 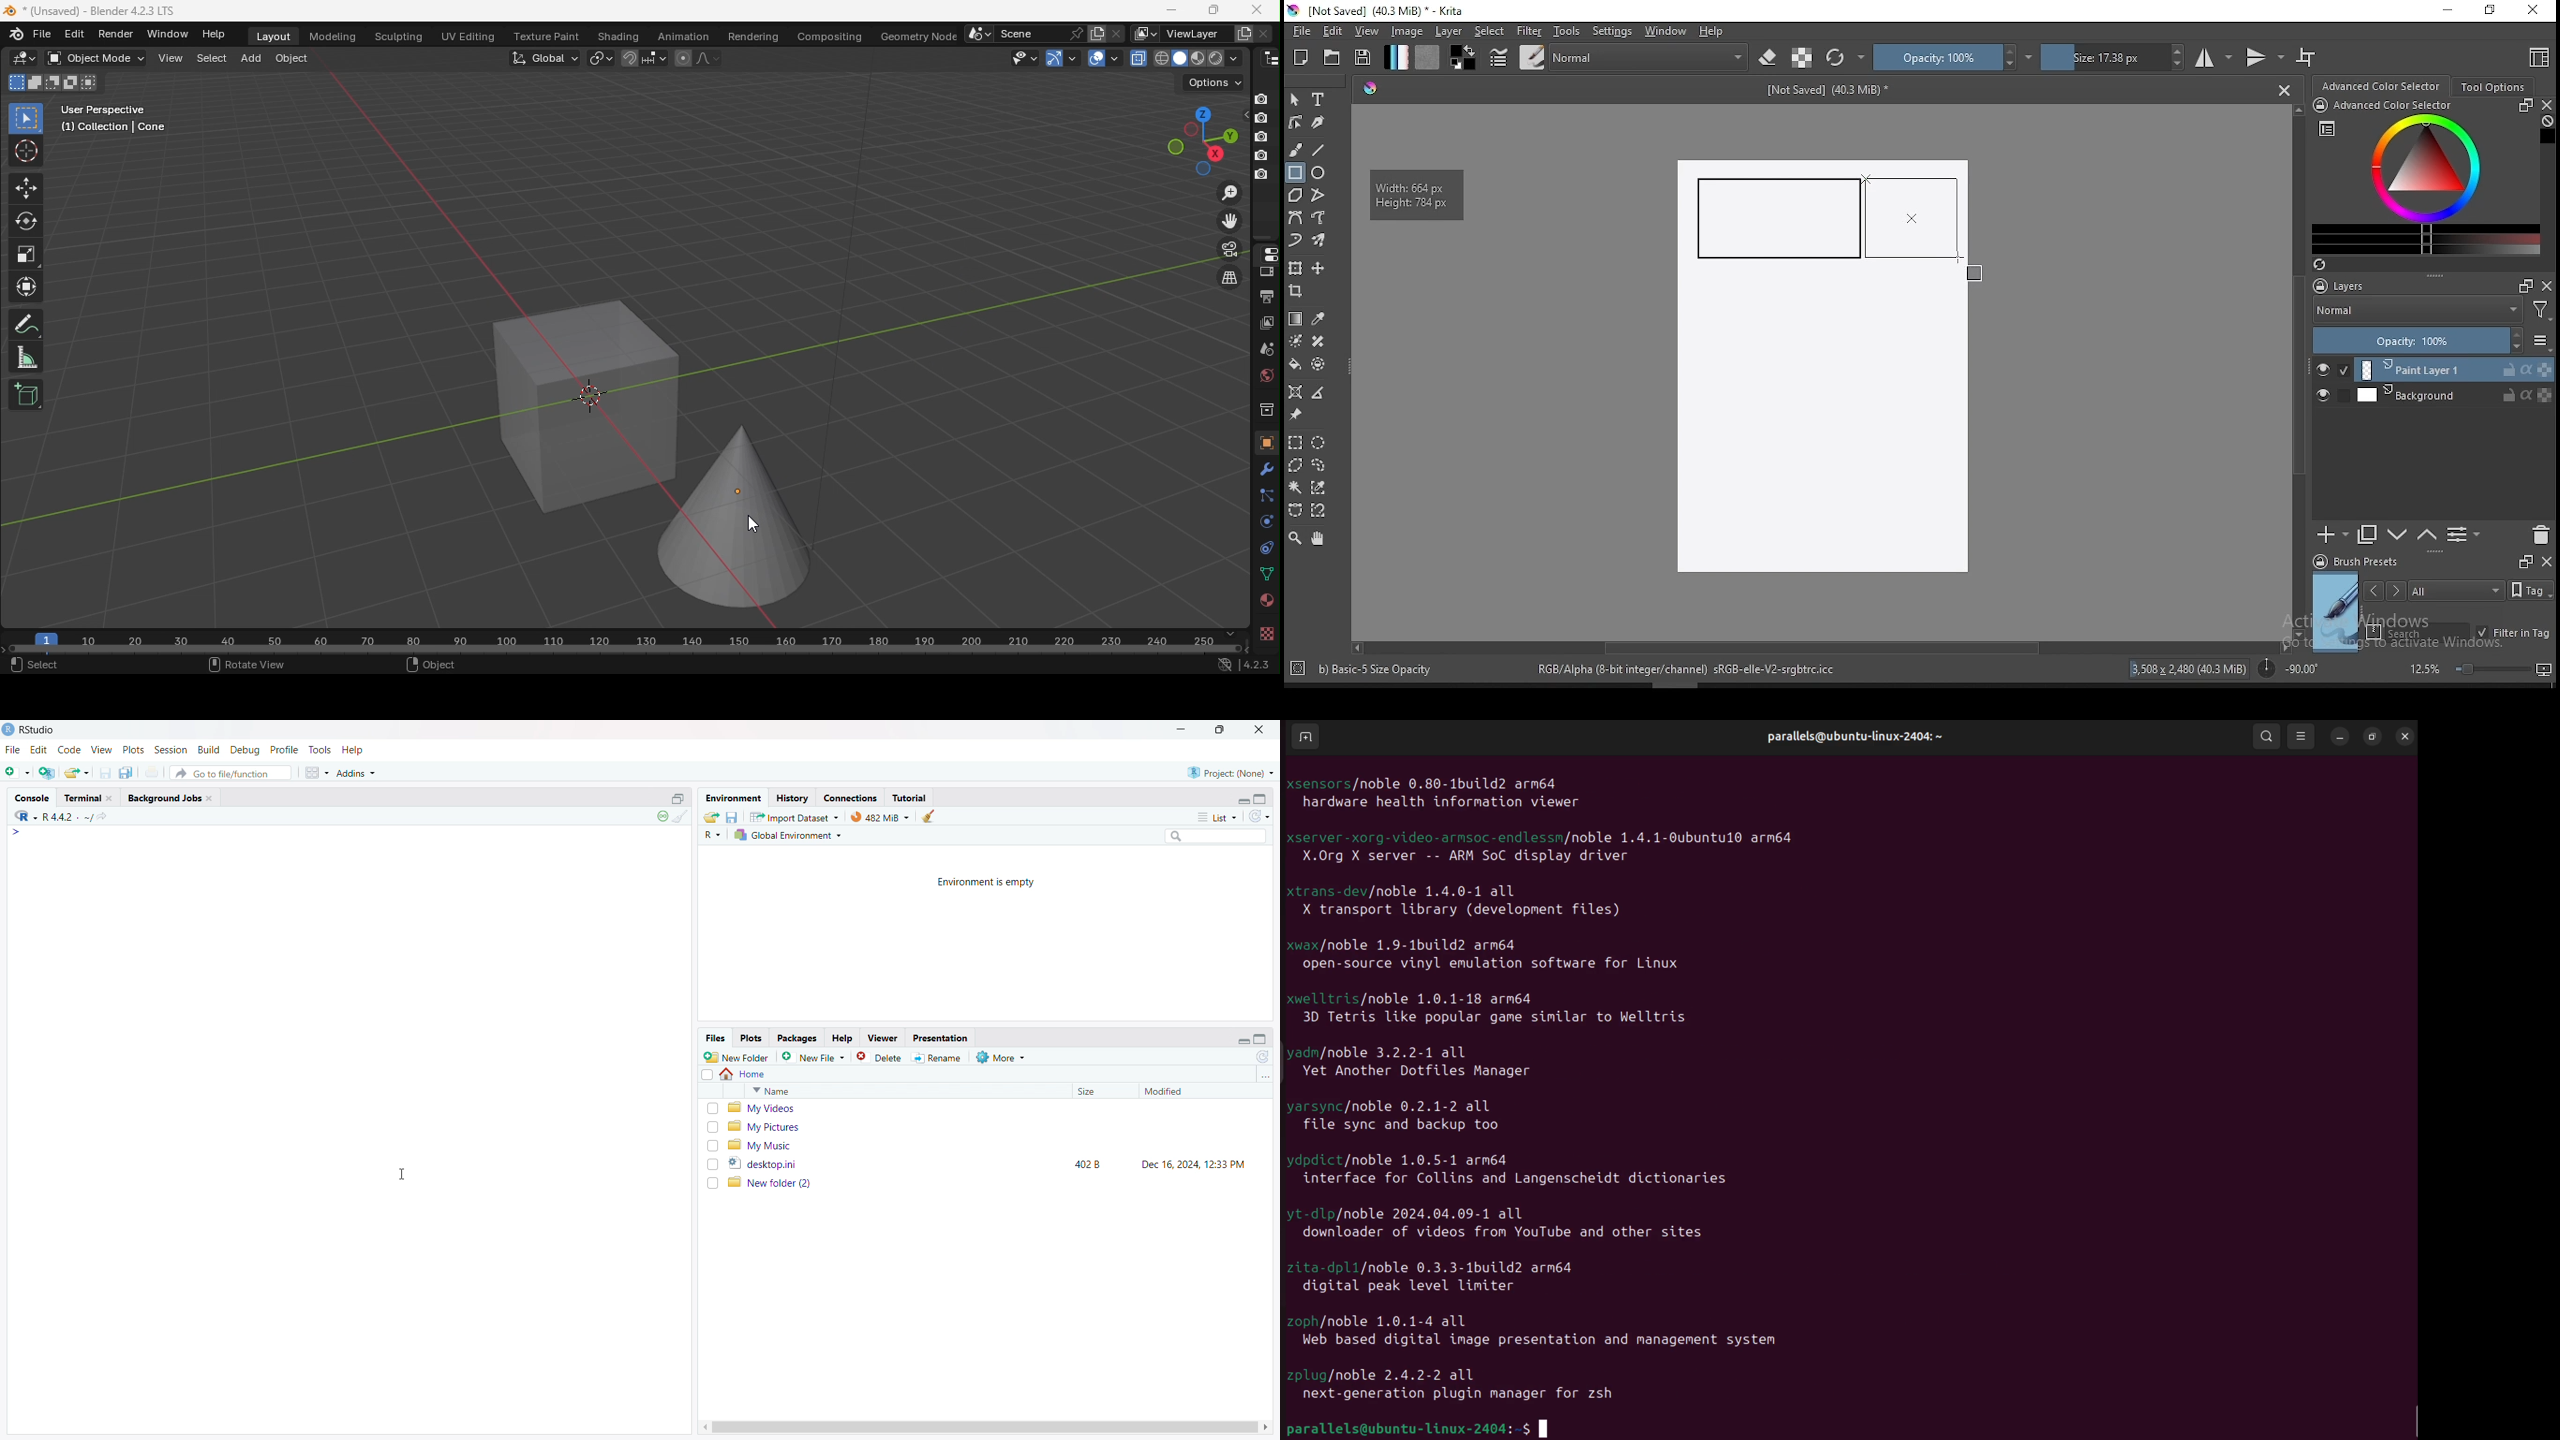 I want to click on clear objects from the workspace, so click(x=927, y=816).